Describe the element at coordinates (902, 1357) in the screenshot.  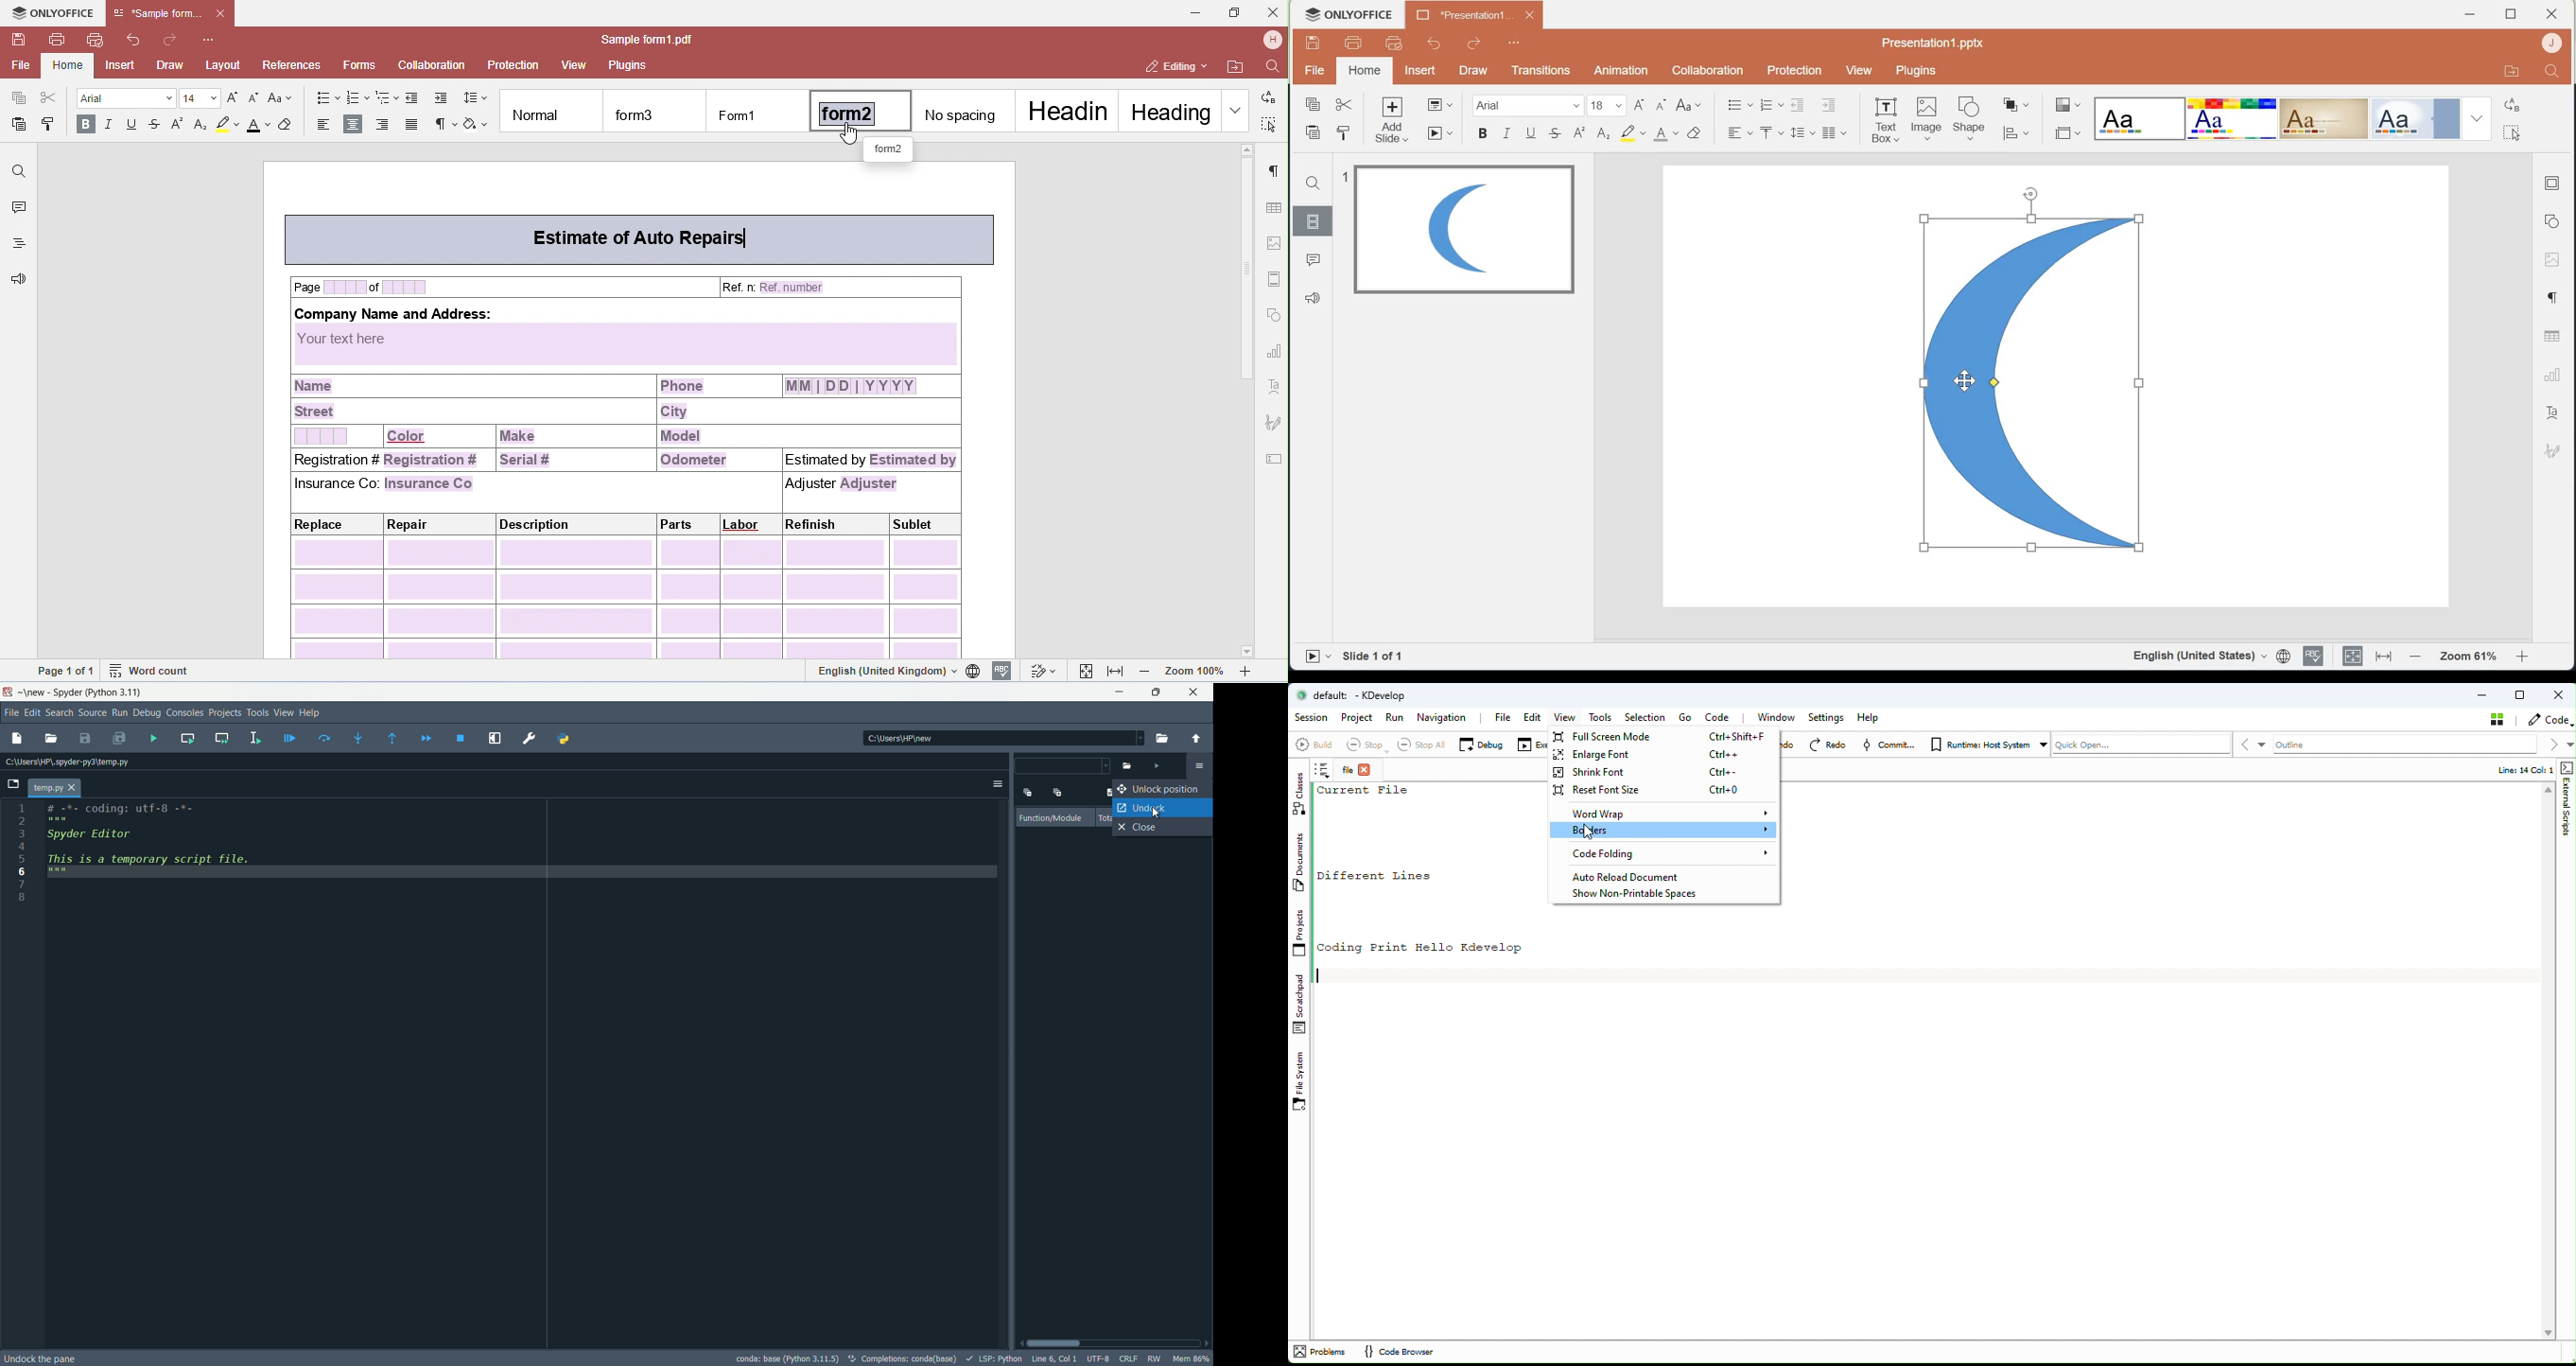
I see `completions: conda (base)` at that location.